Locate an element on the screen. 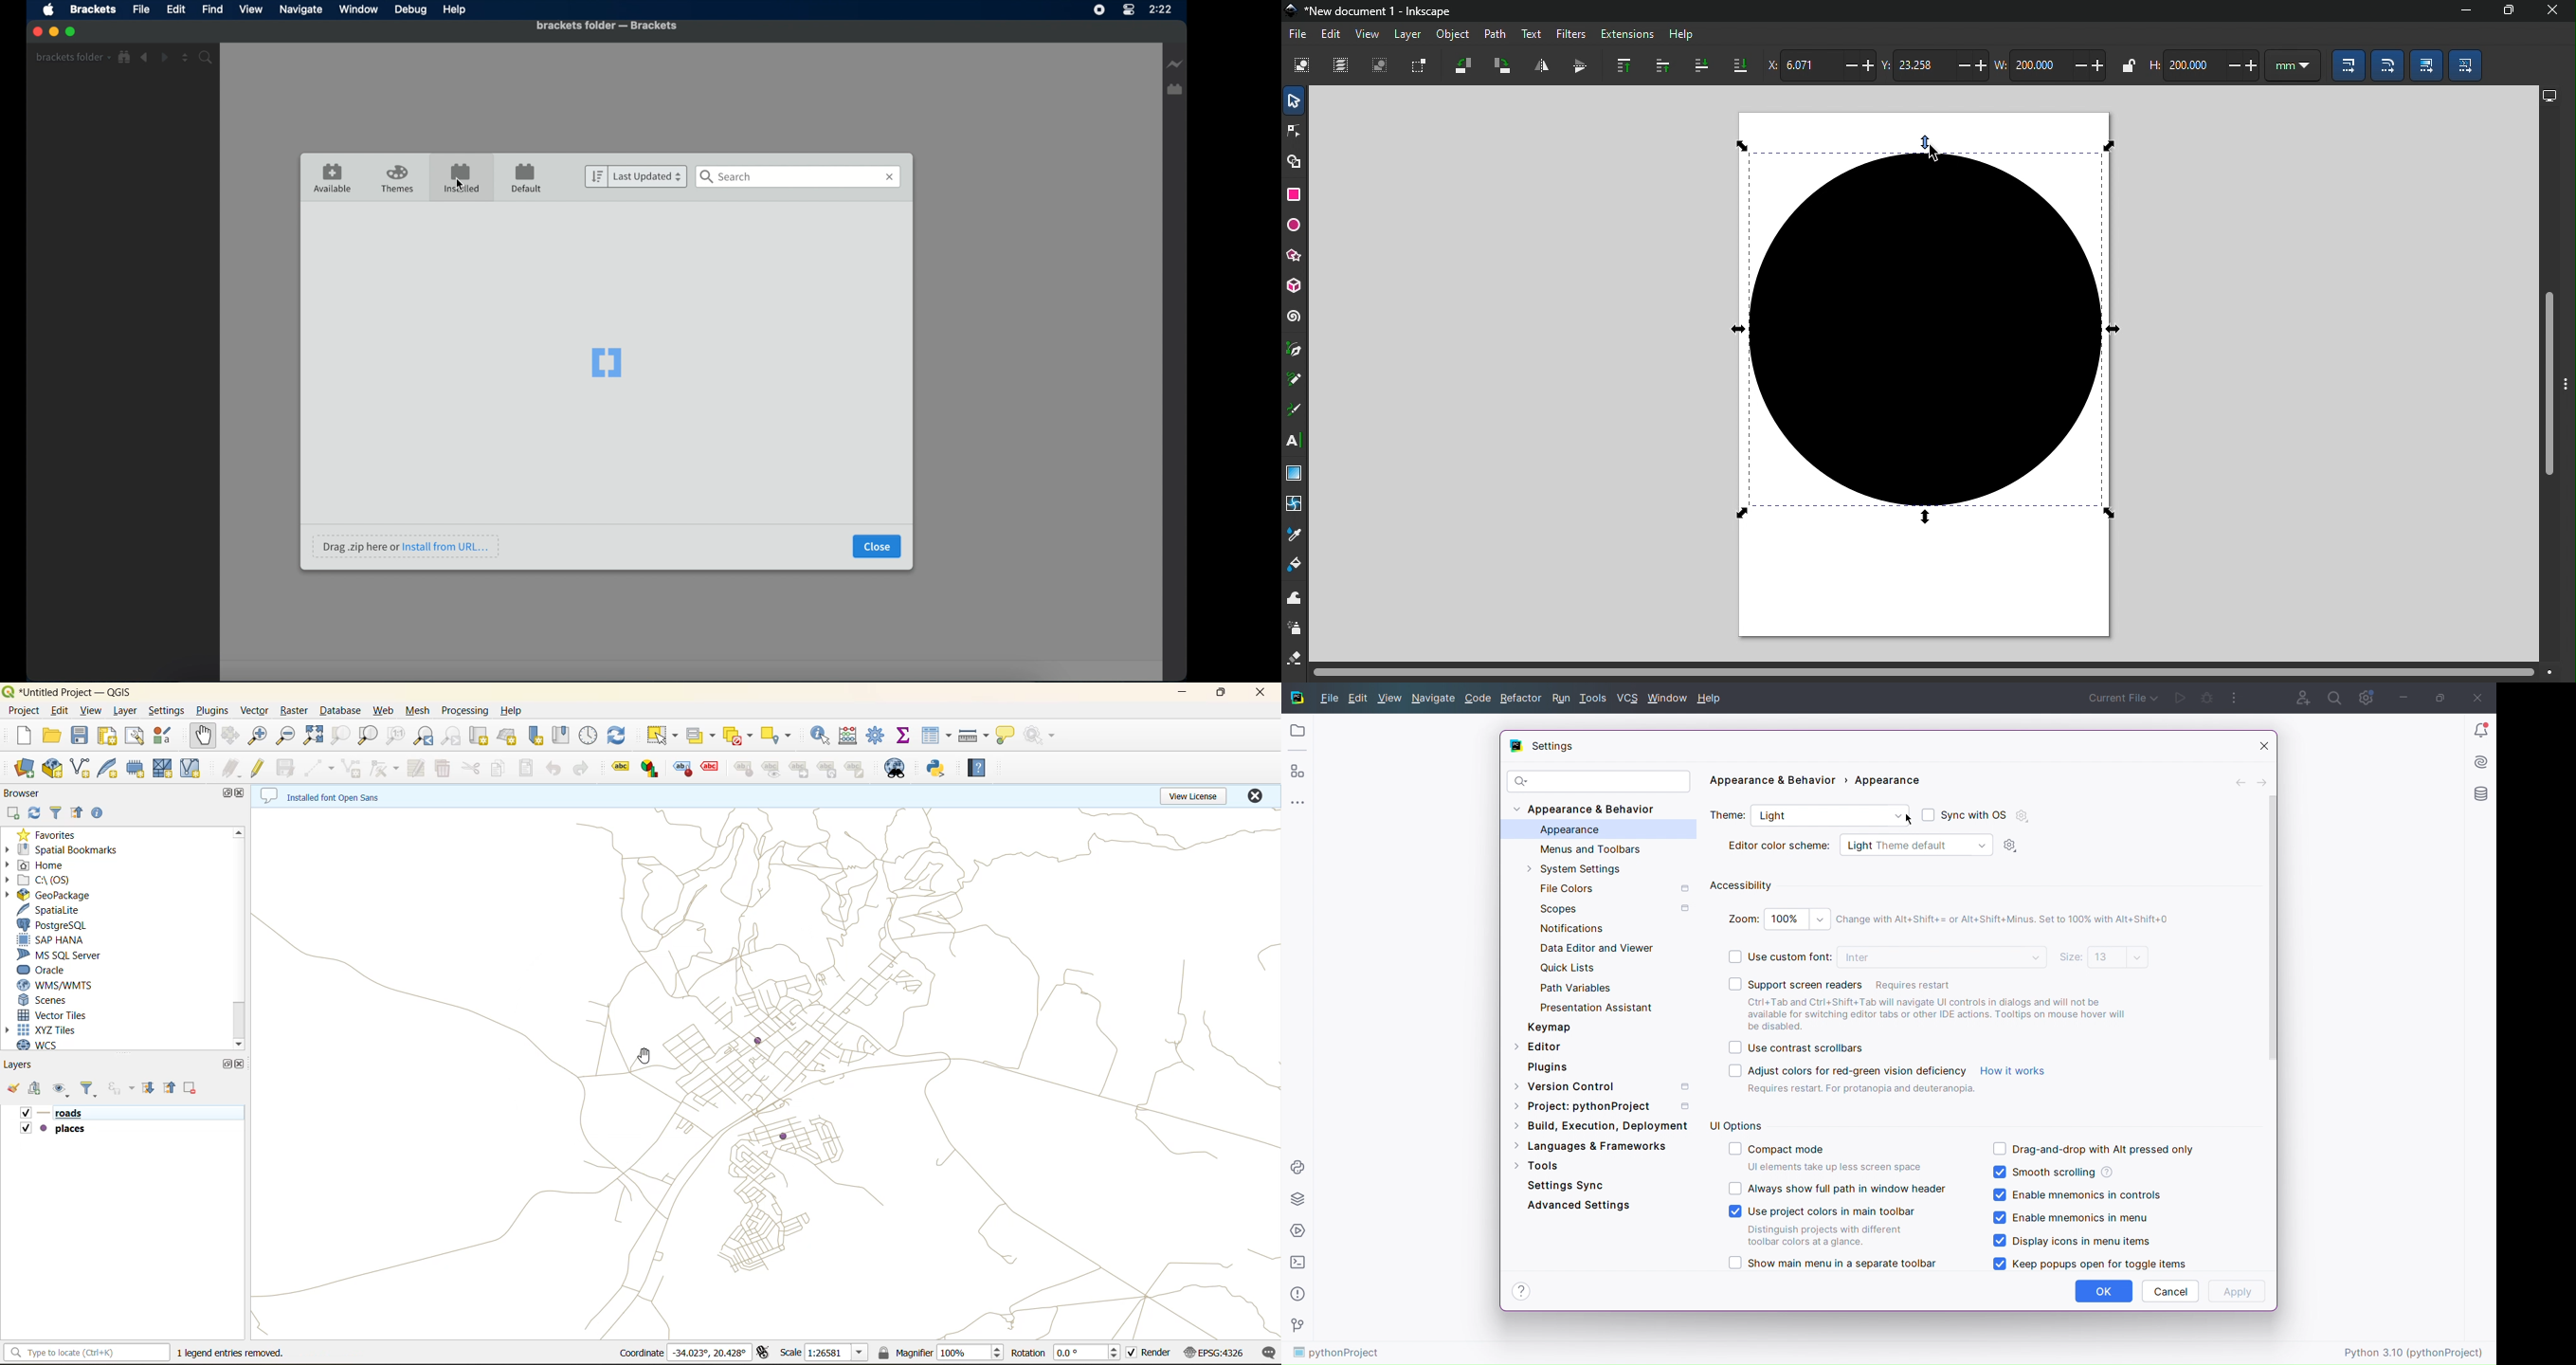 This screenshot has height=1372, width=2576. Move gradients (in fill or stroke) along with the objects is located at coordinates (2427, 66).